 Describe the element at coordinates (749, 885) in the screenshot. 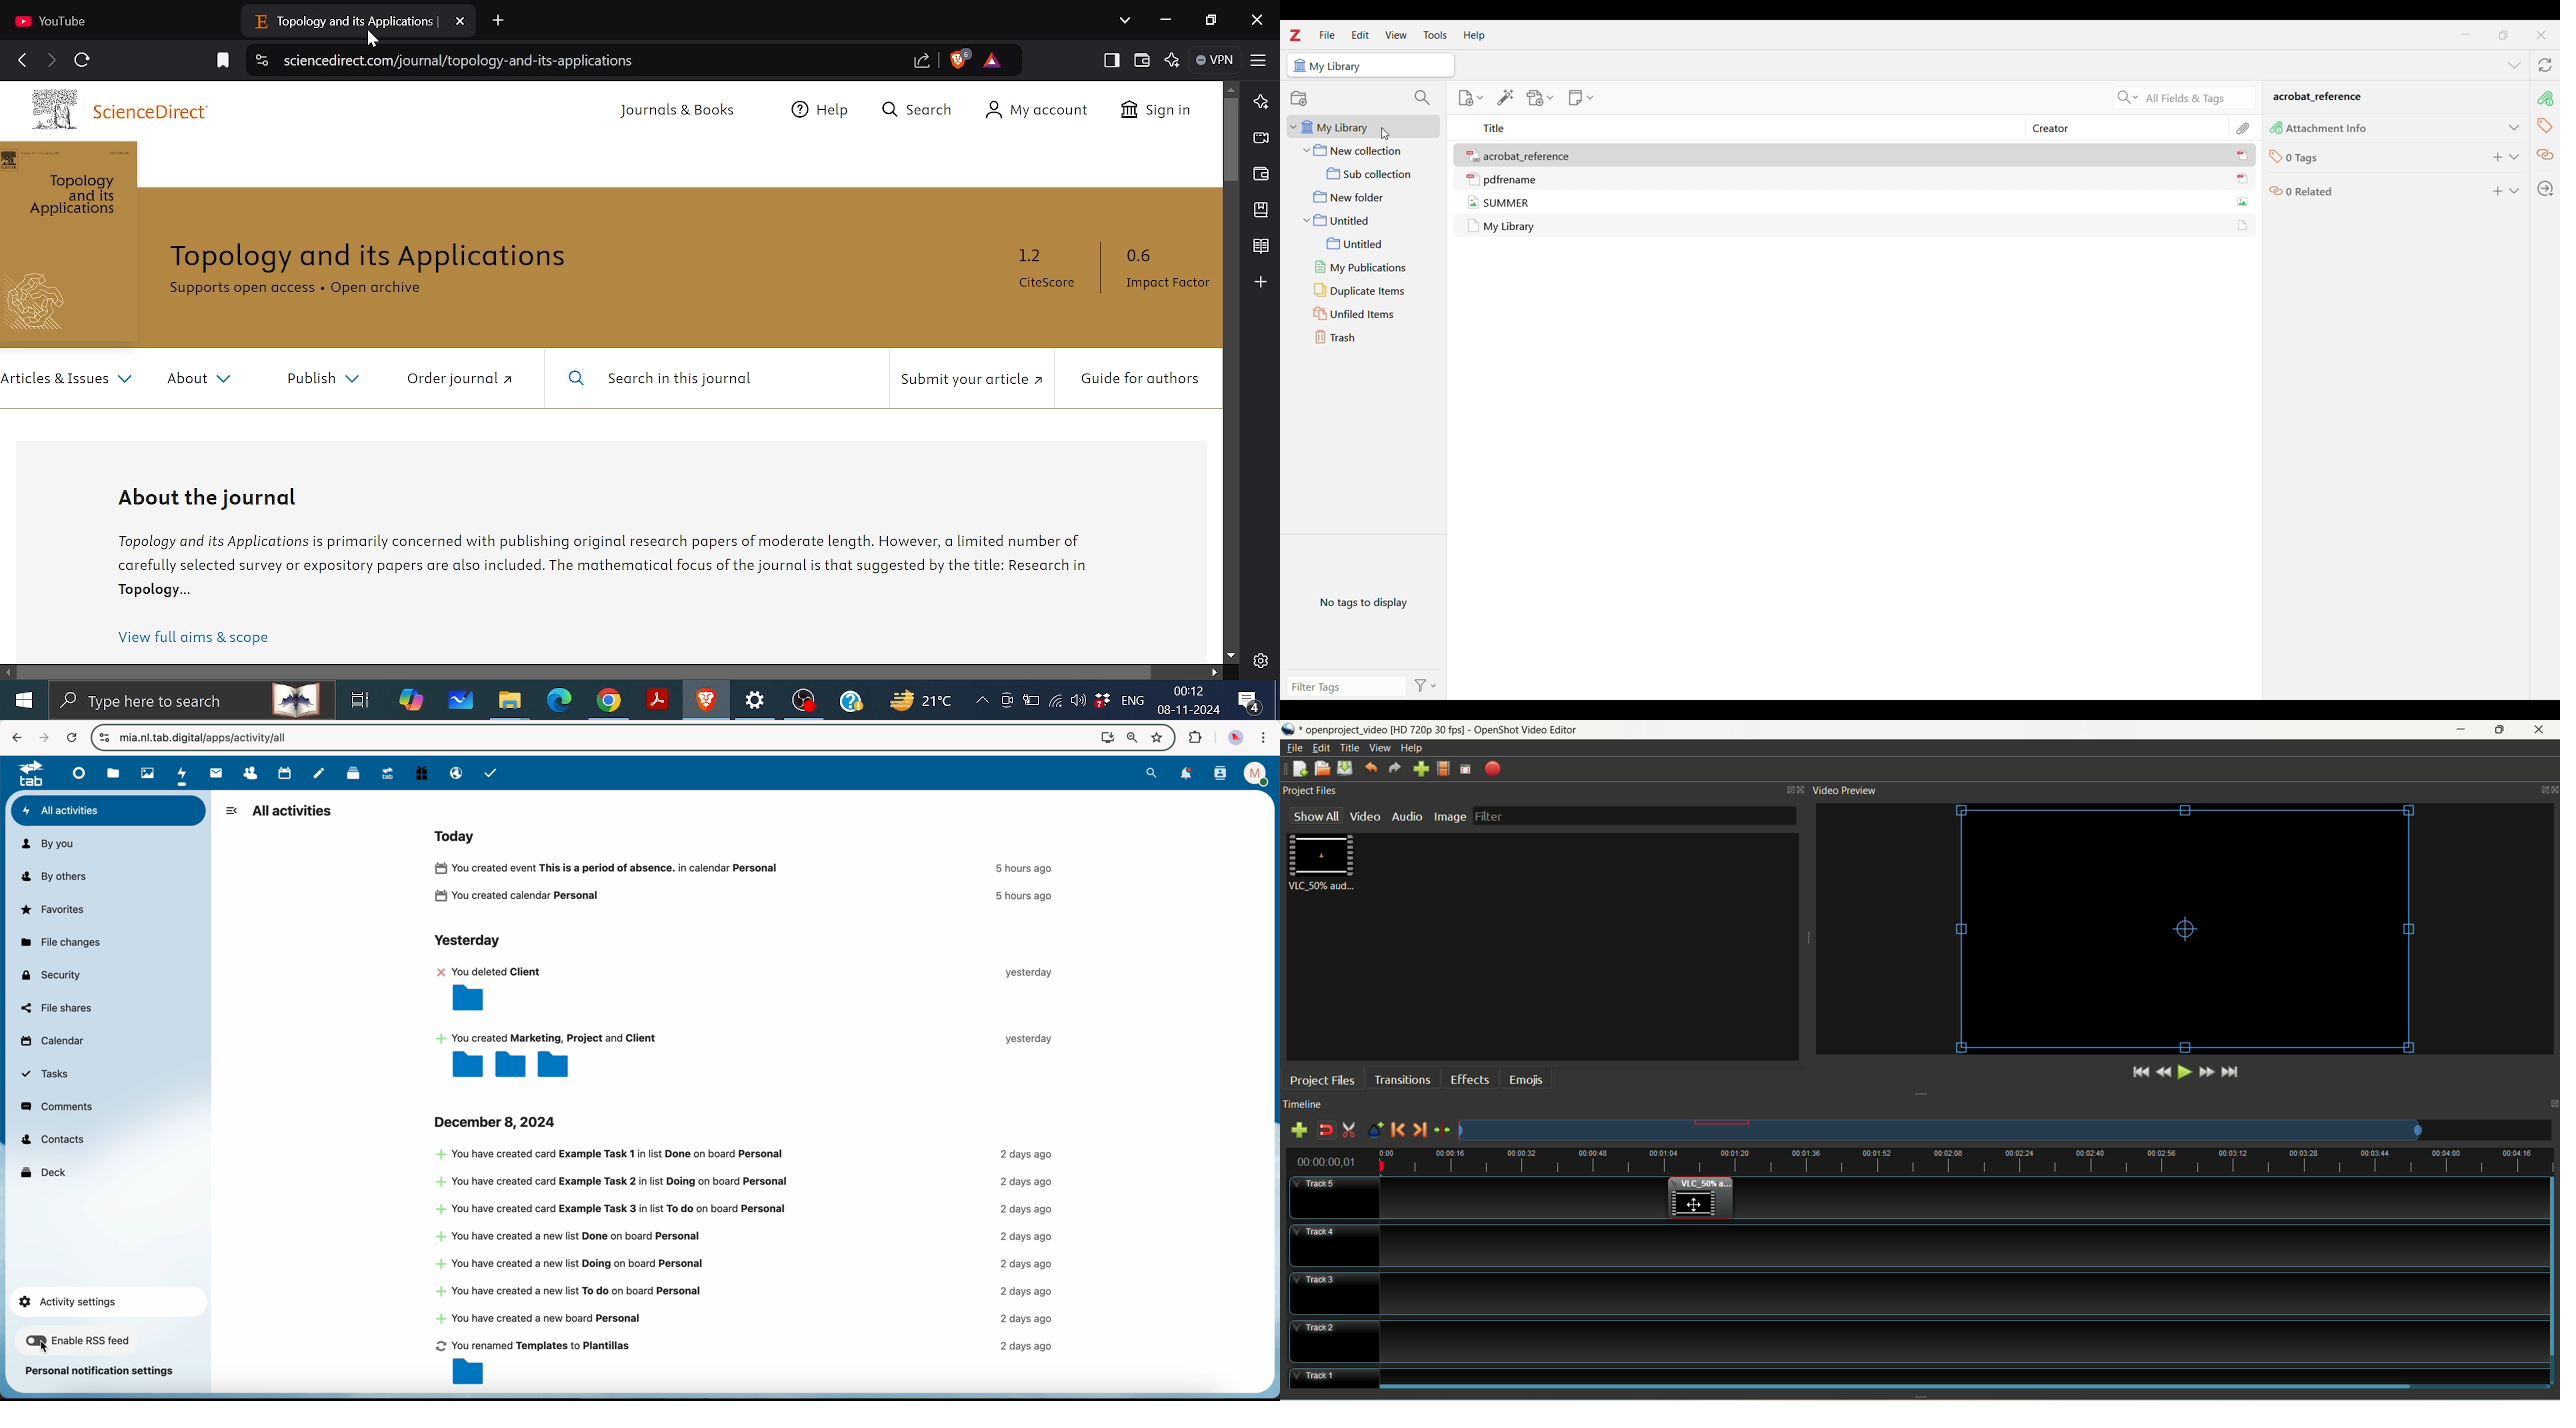

I see `activity` at that location.